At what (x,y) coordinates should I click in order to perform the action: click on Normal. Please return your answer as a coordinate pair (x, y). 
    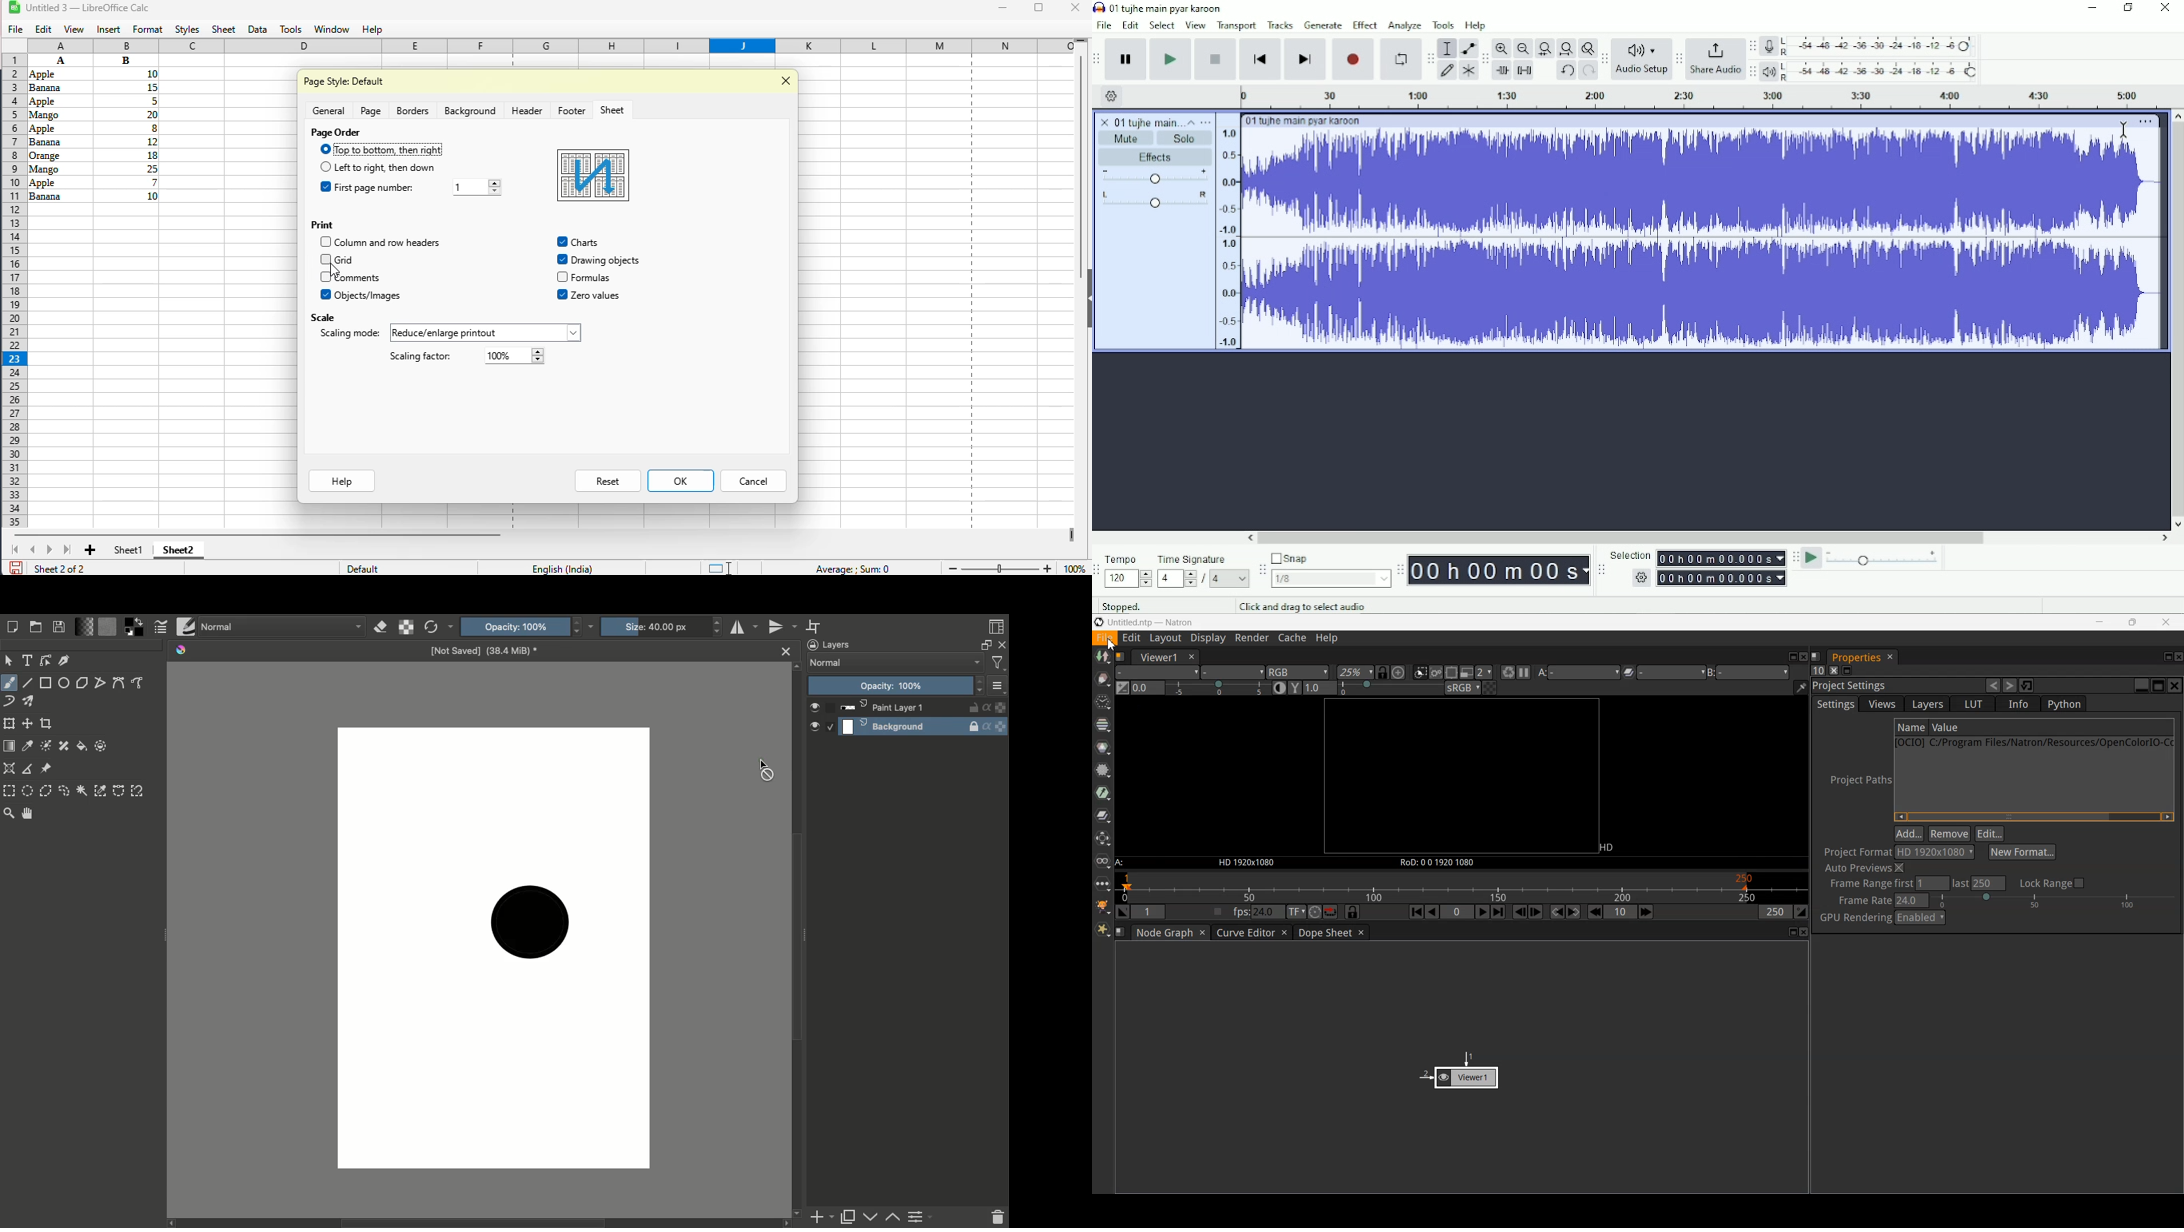
    Looking at the image, I should click on (282, 626).